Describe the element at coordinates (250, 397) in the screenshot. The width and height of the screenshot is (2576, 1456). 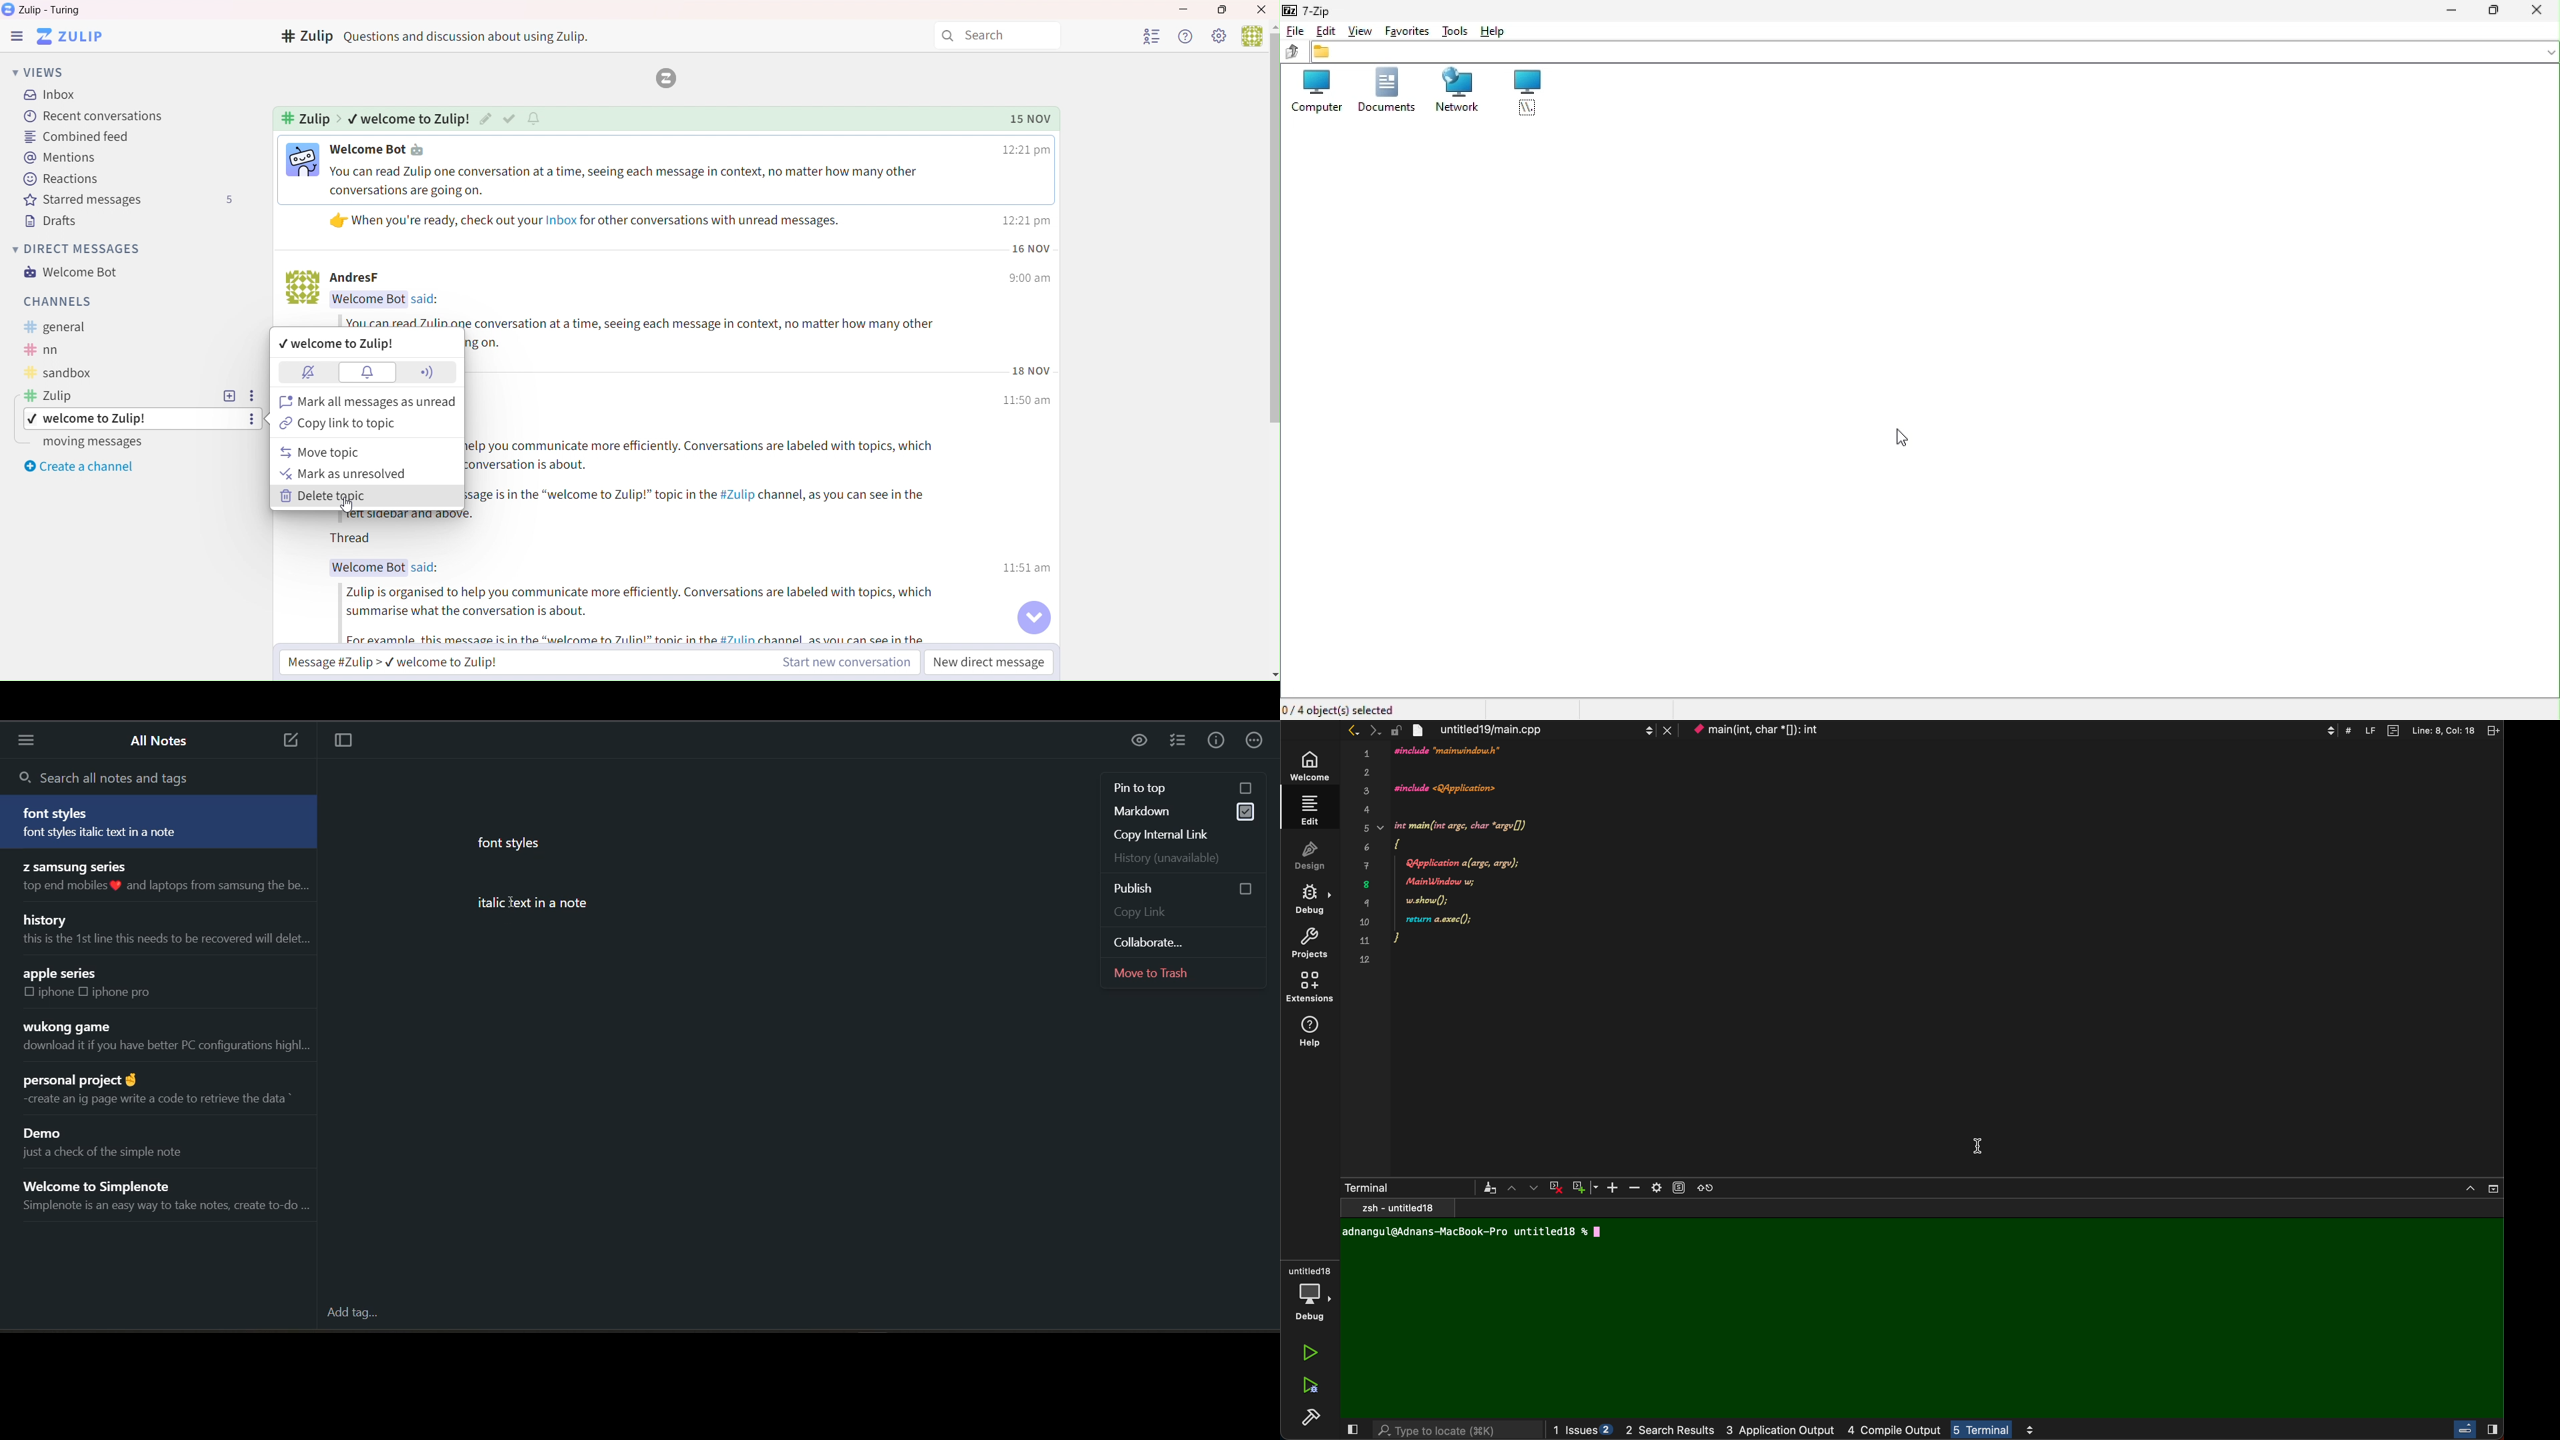
I see `Settings` at that location.